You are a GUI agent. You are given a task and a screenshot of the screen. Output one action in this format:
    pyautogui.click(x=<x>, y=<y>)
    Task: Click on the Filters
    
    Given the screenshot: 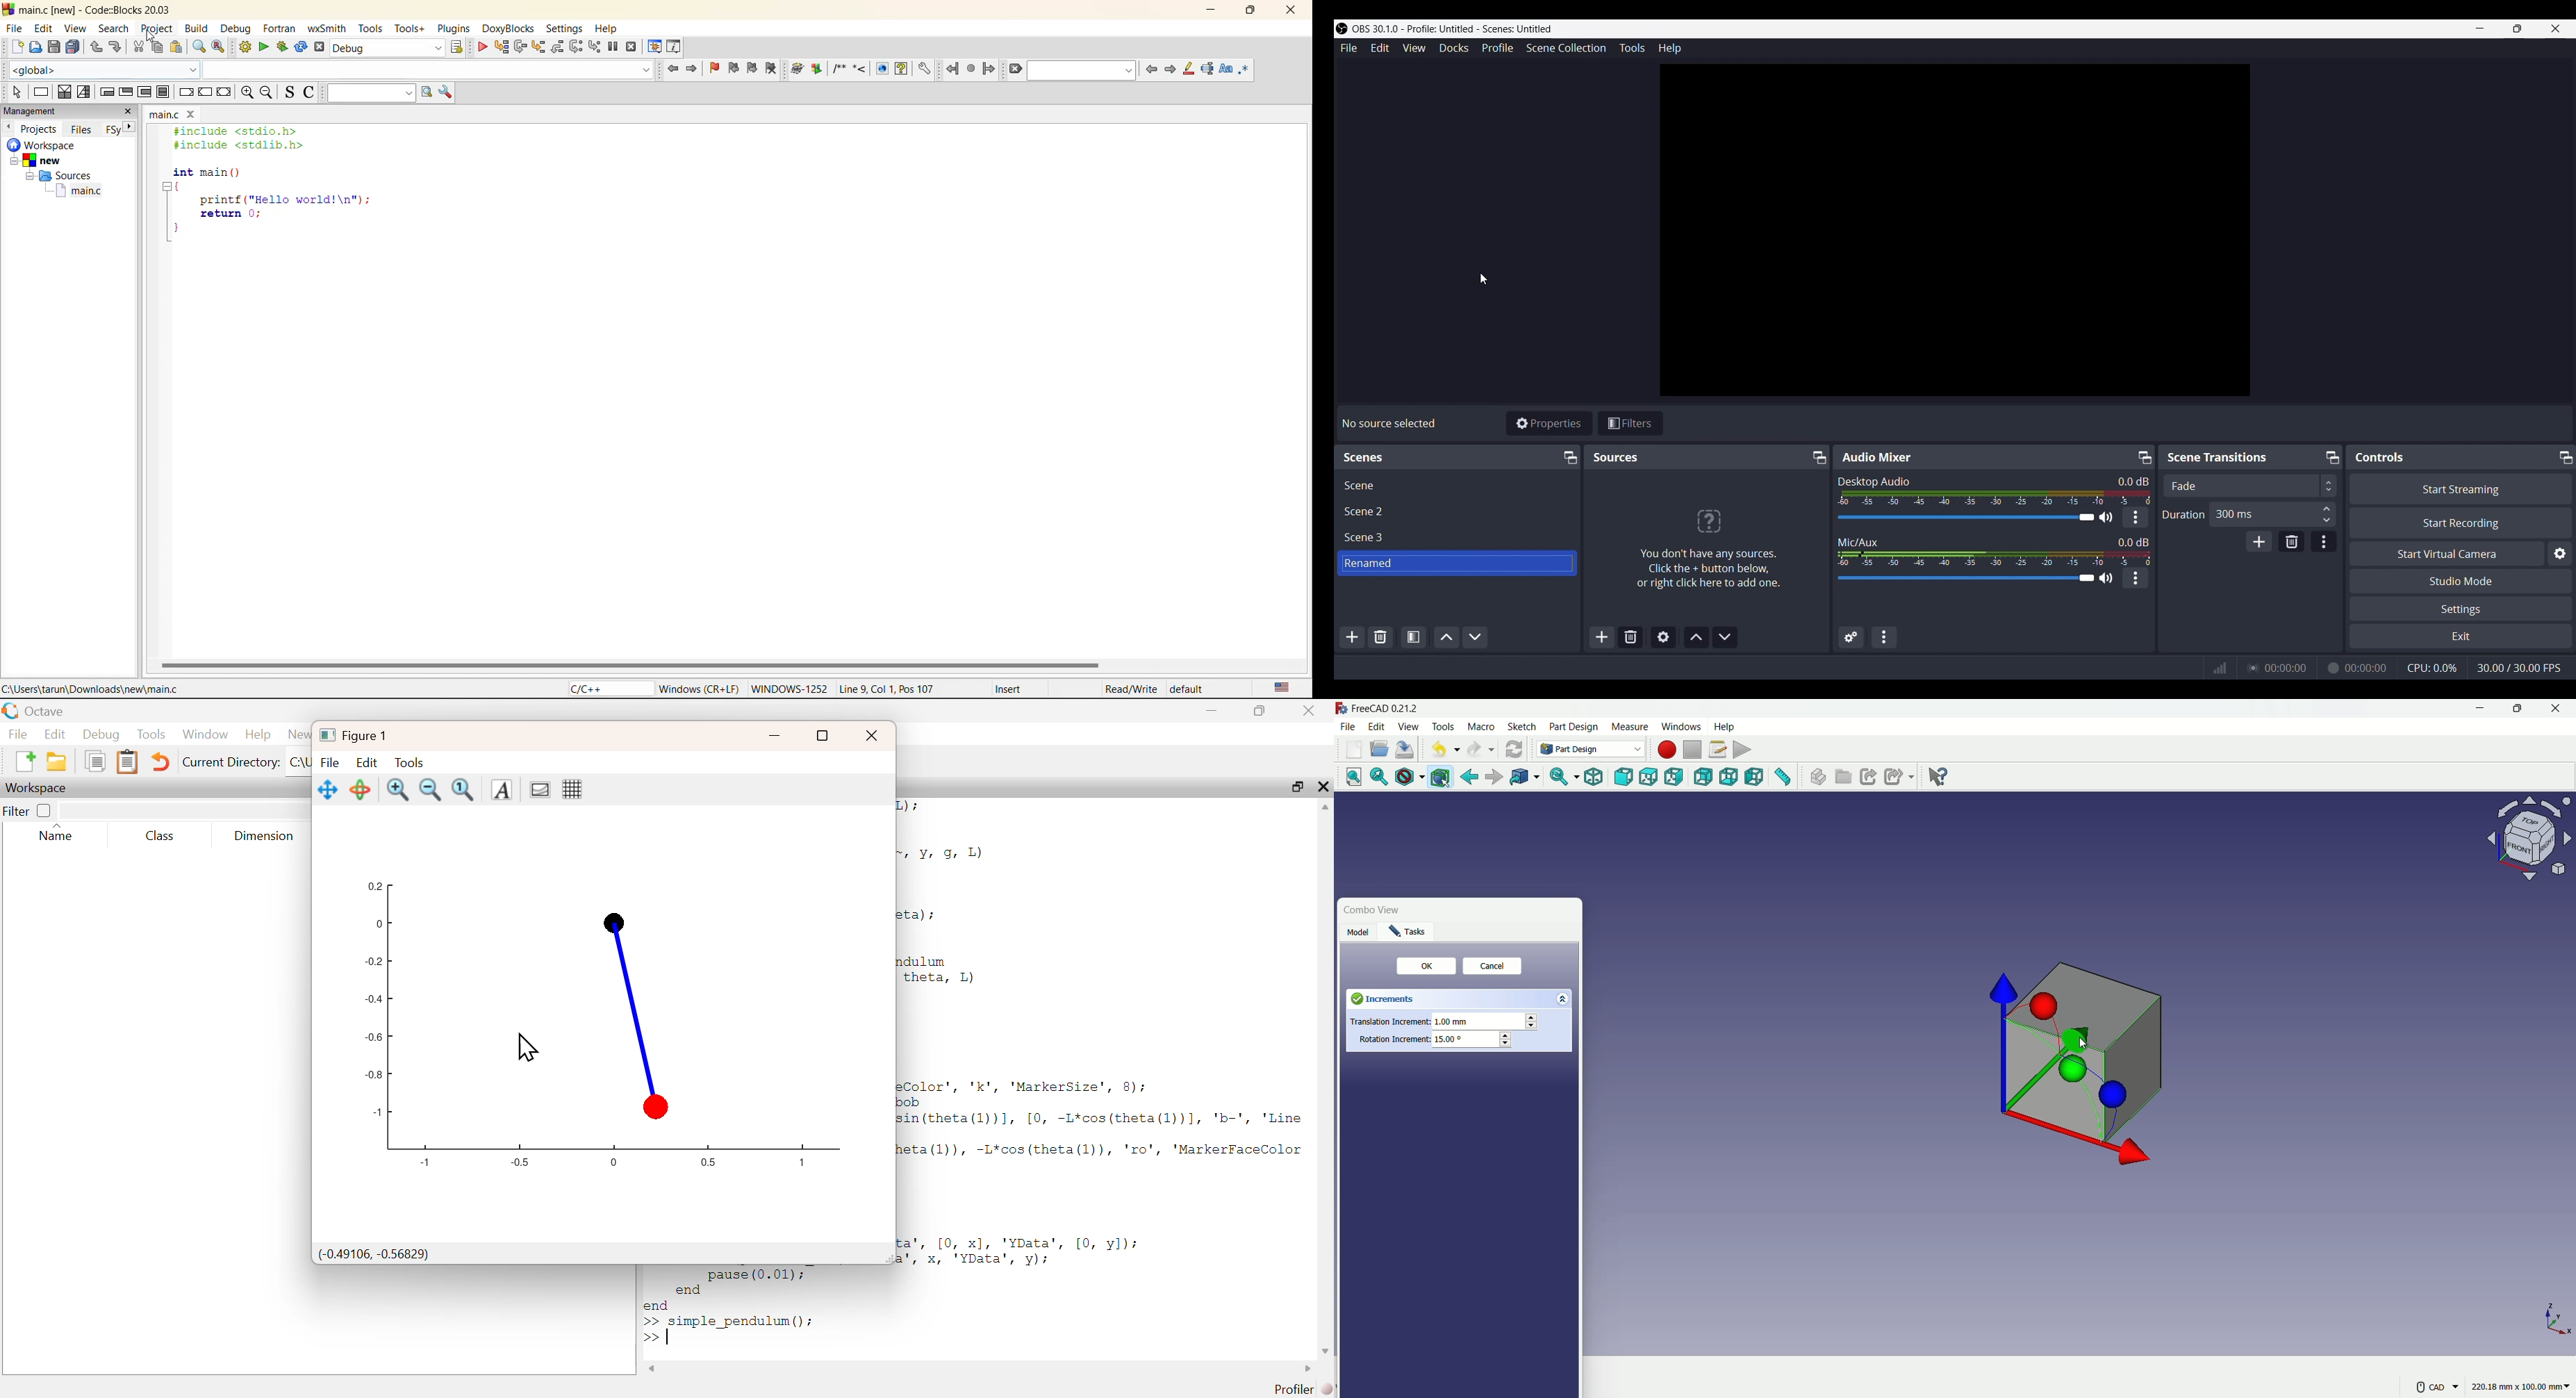 What is the action you would take?
    pyautogui.click(x=1631, y=423)
    